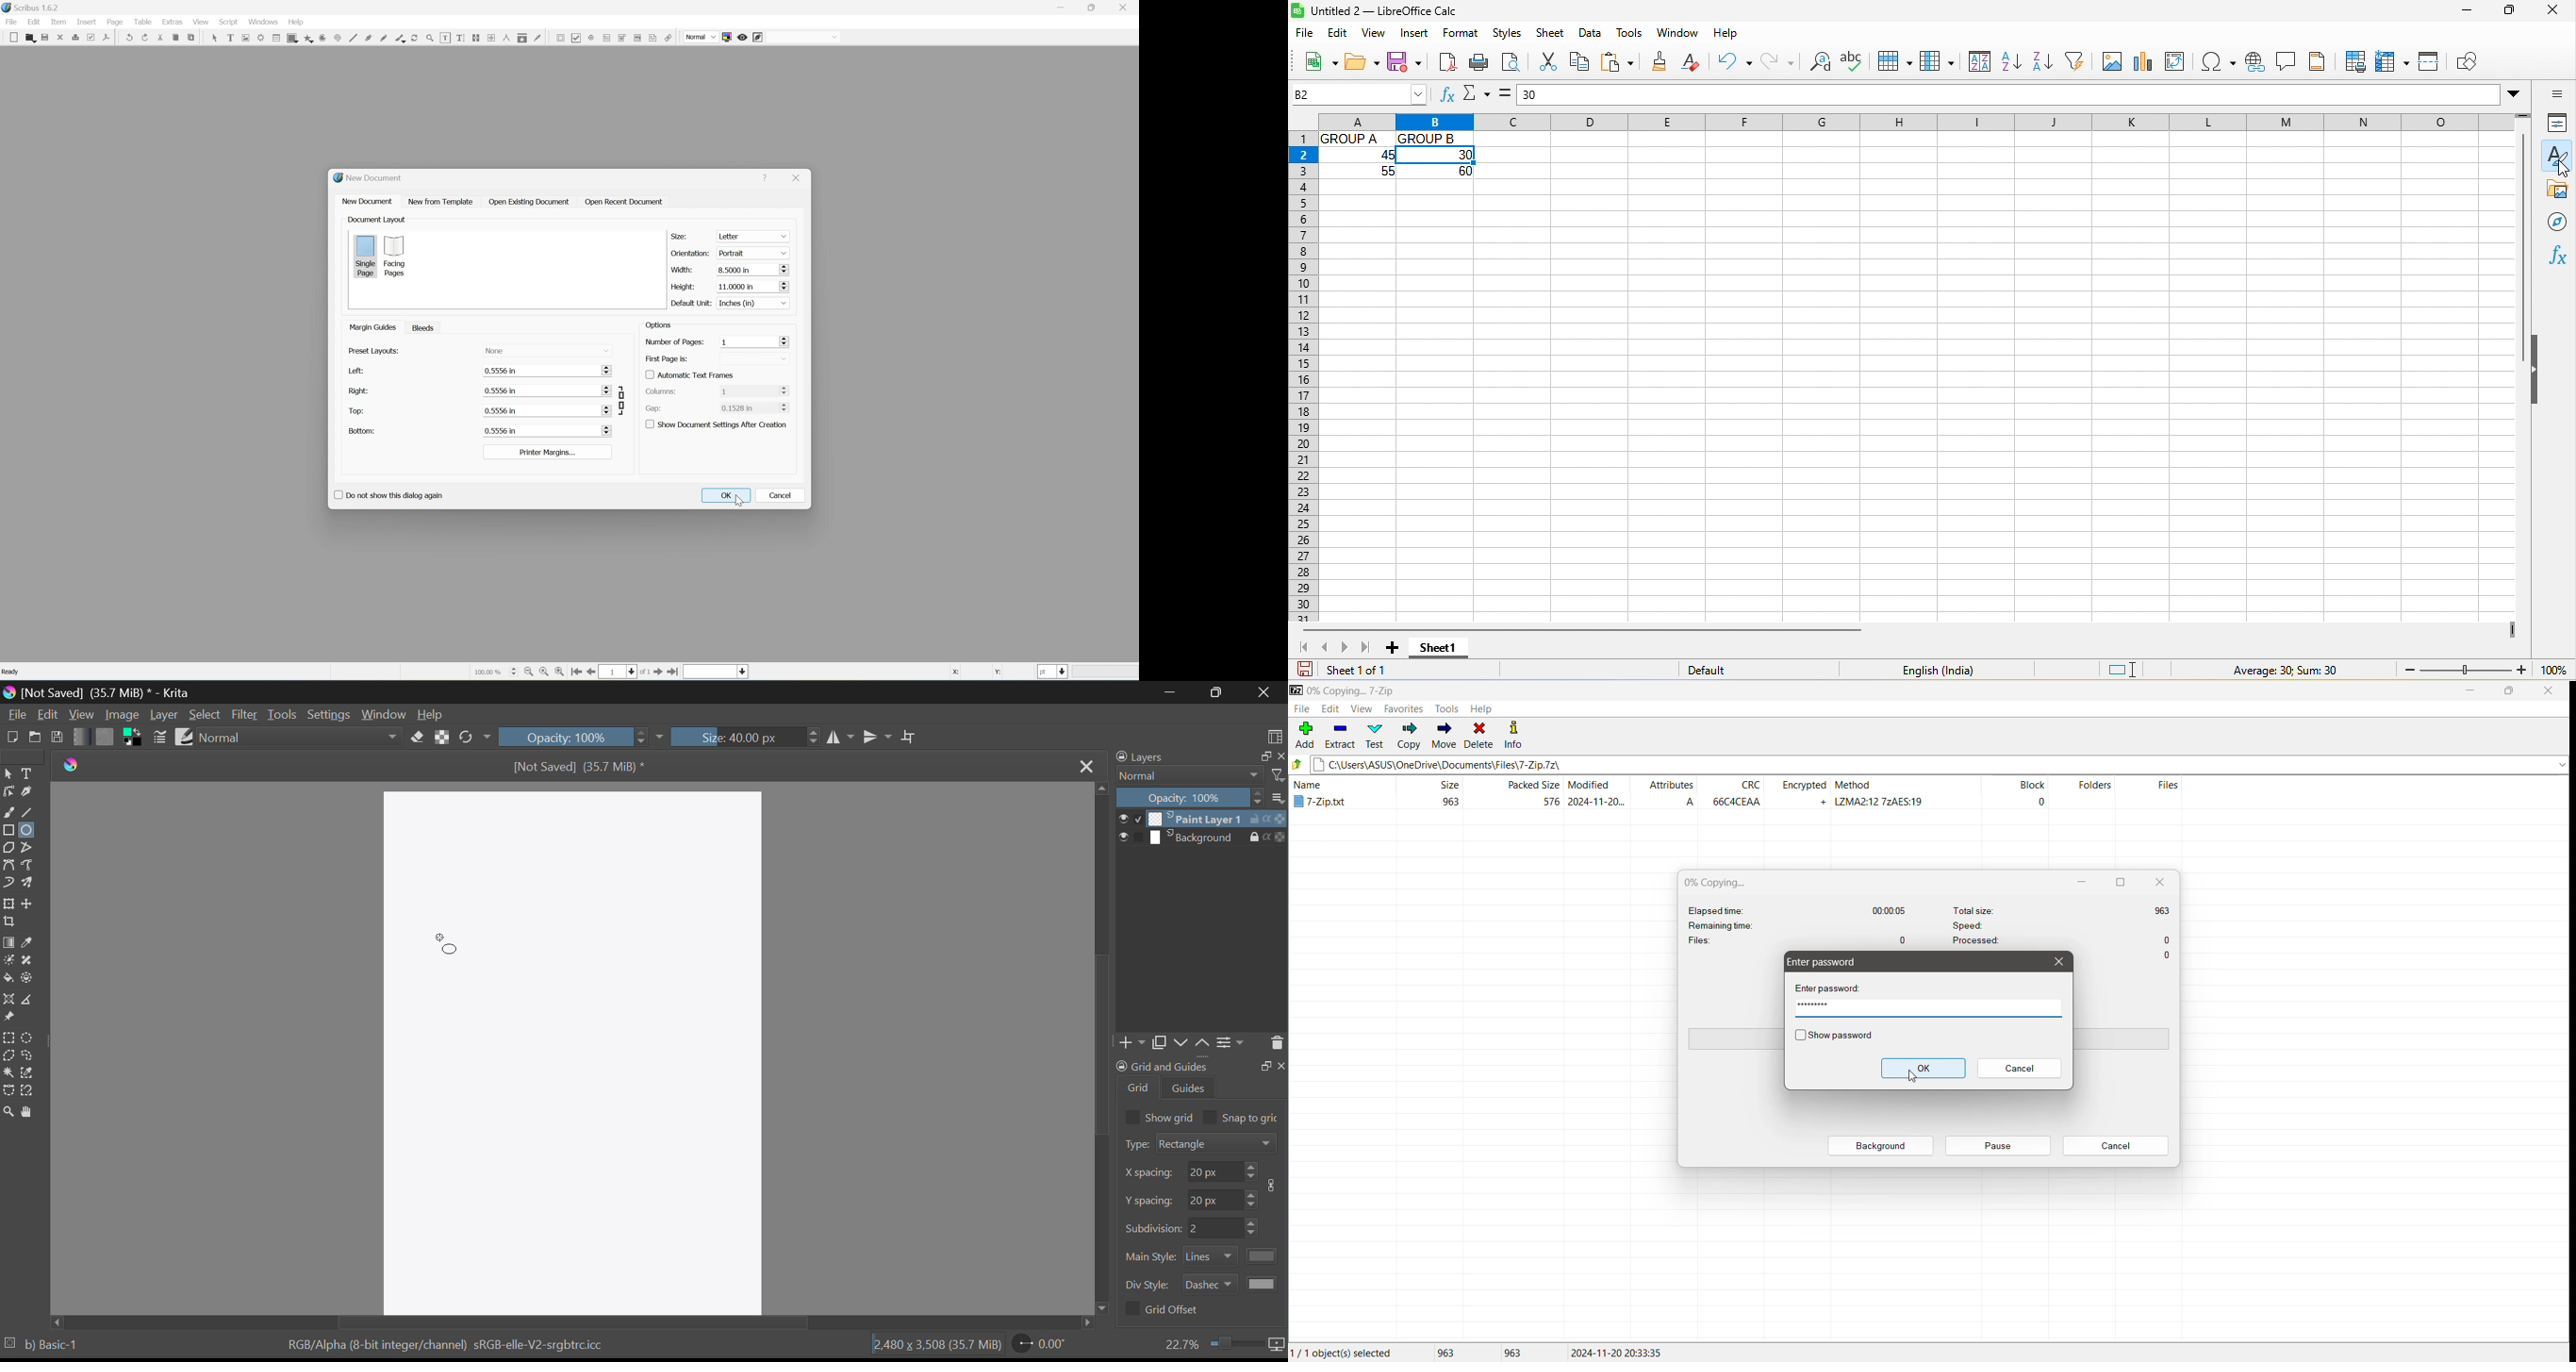 This screenshot has height=1372, width=2576. What do you see at coordinates (1126, 8) in the screenshot?
I see `close` at bounding box center [1126, 8].